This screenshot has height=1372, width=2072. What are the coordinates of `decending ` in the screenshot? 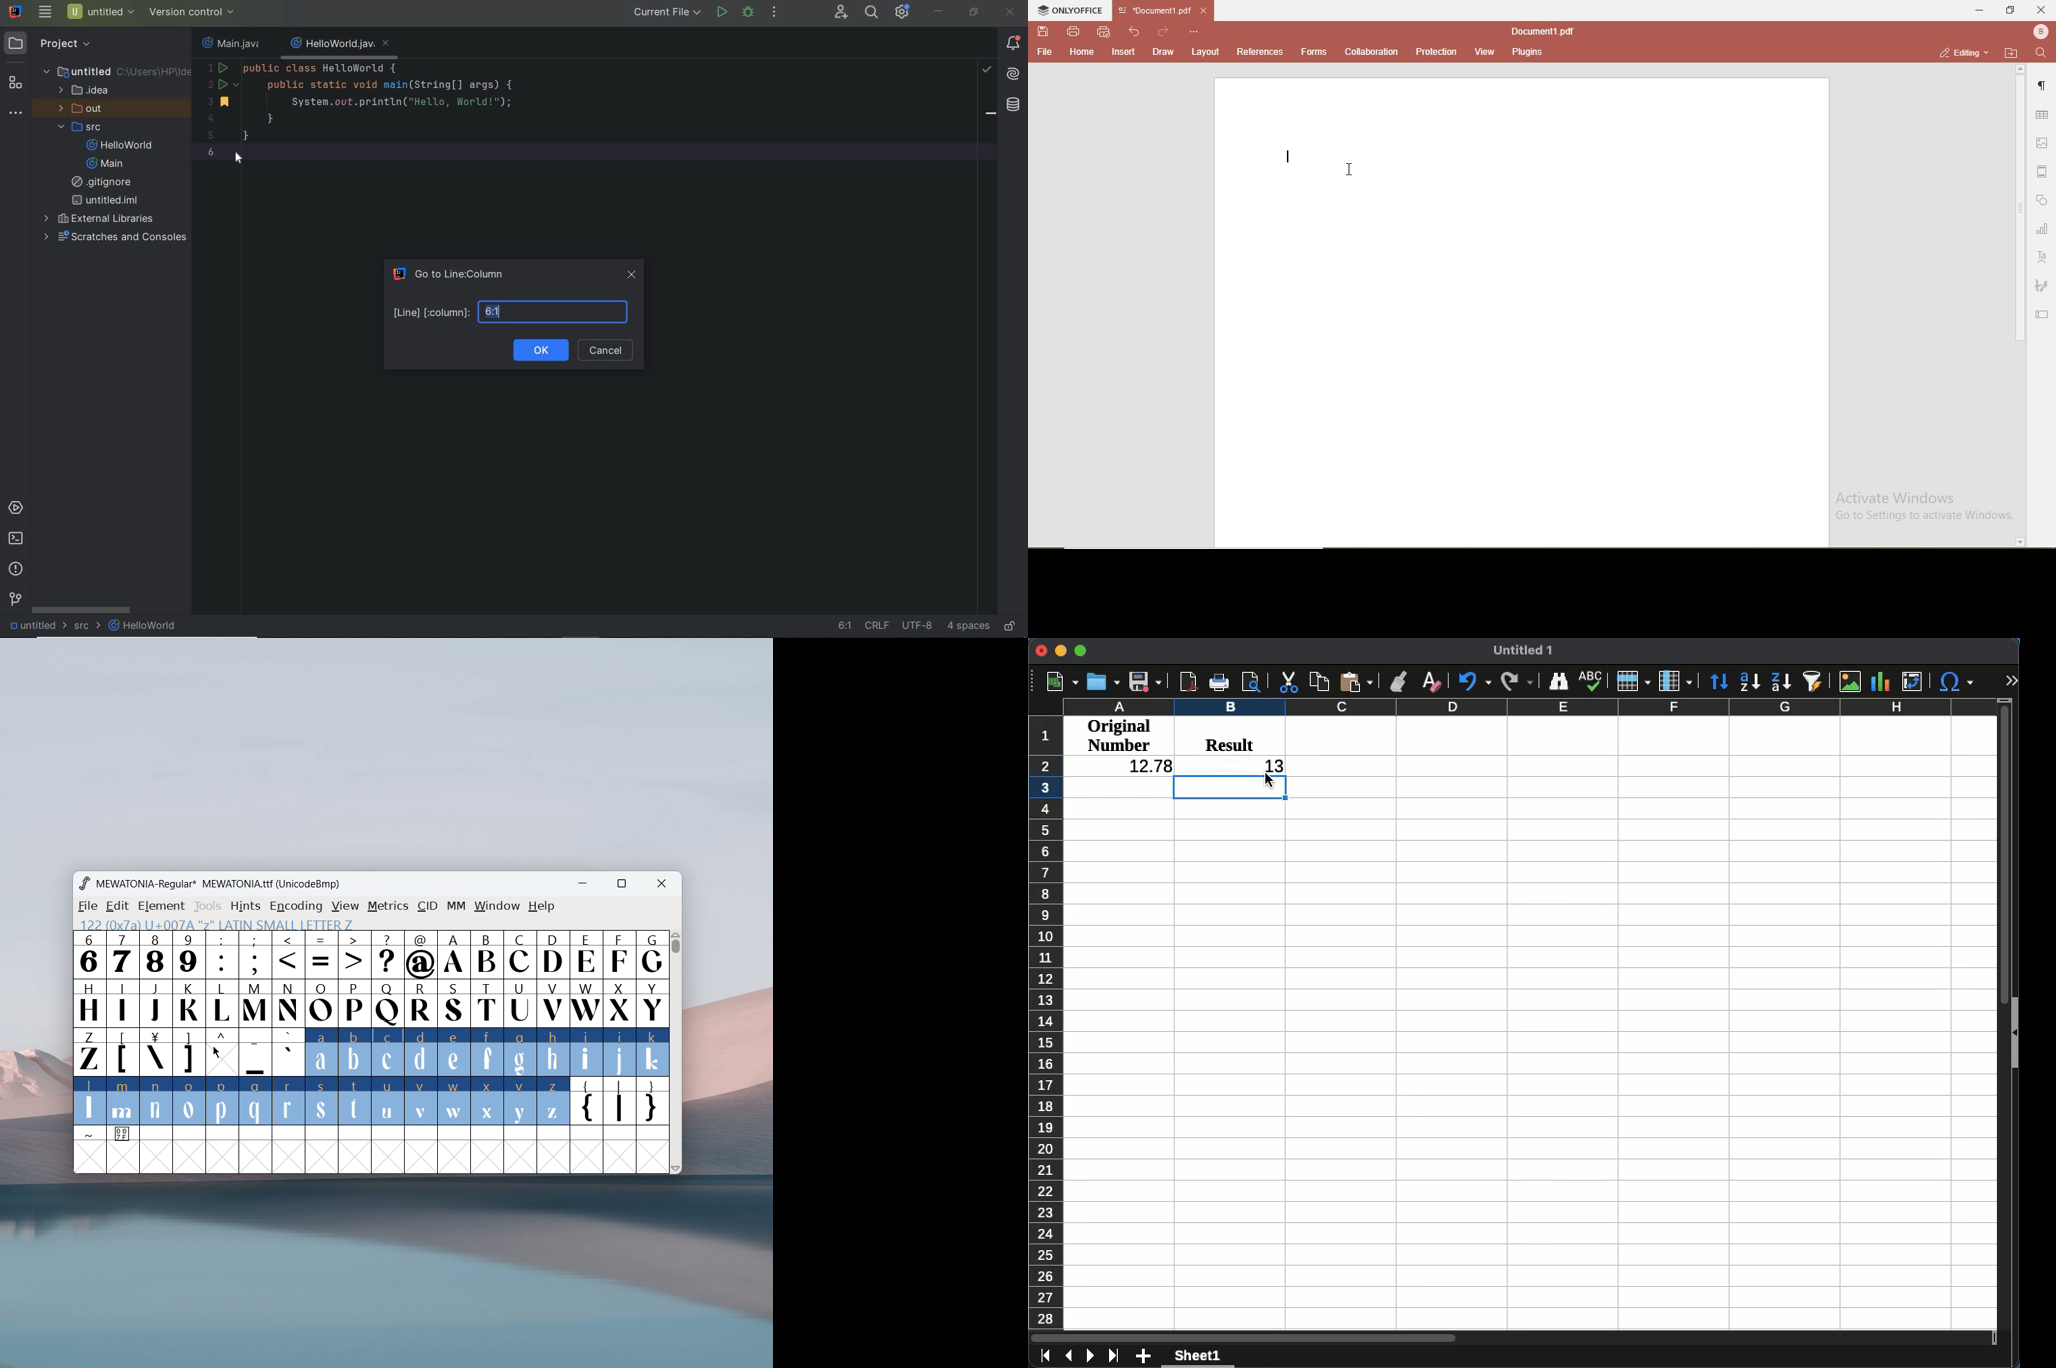 It's located at (1781, 684).